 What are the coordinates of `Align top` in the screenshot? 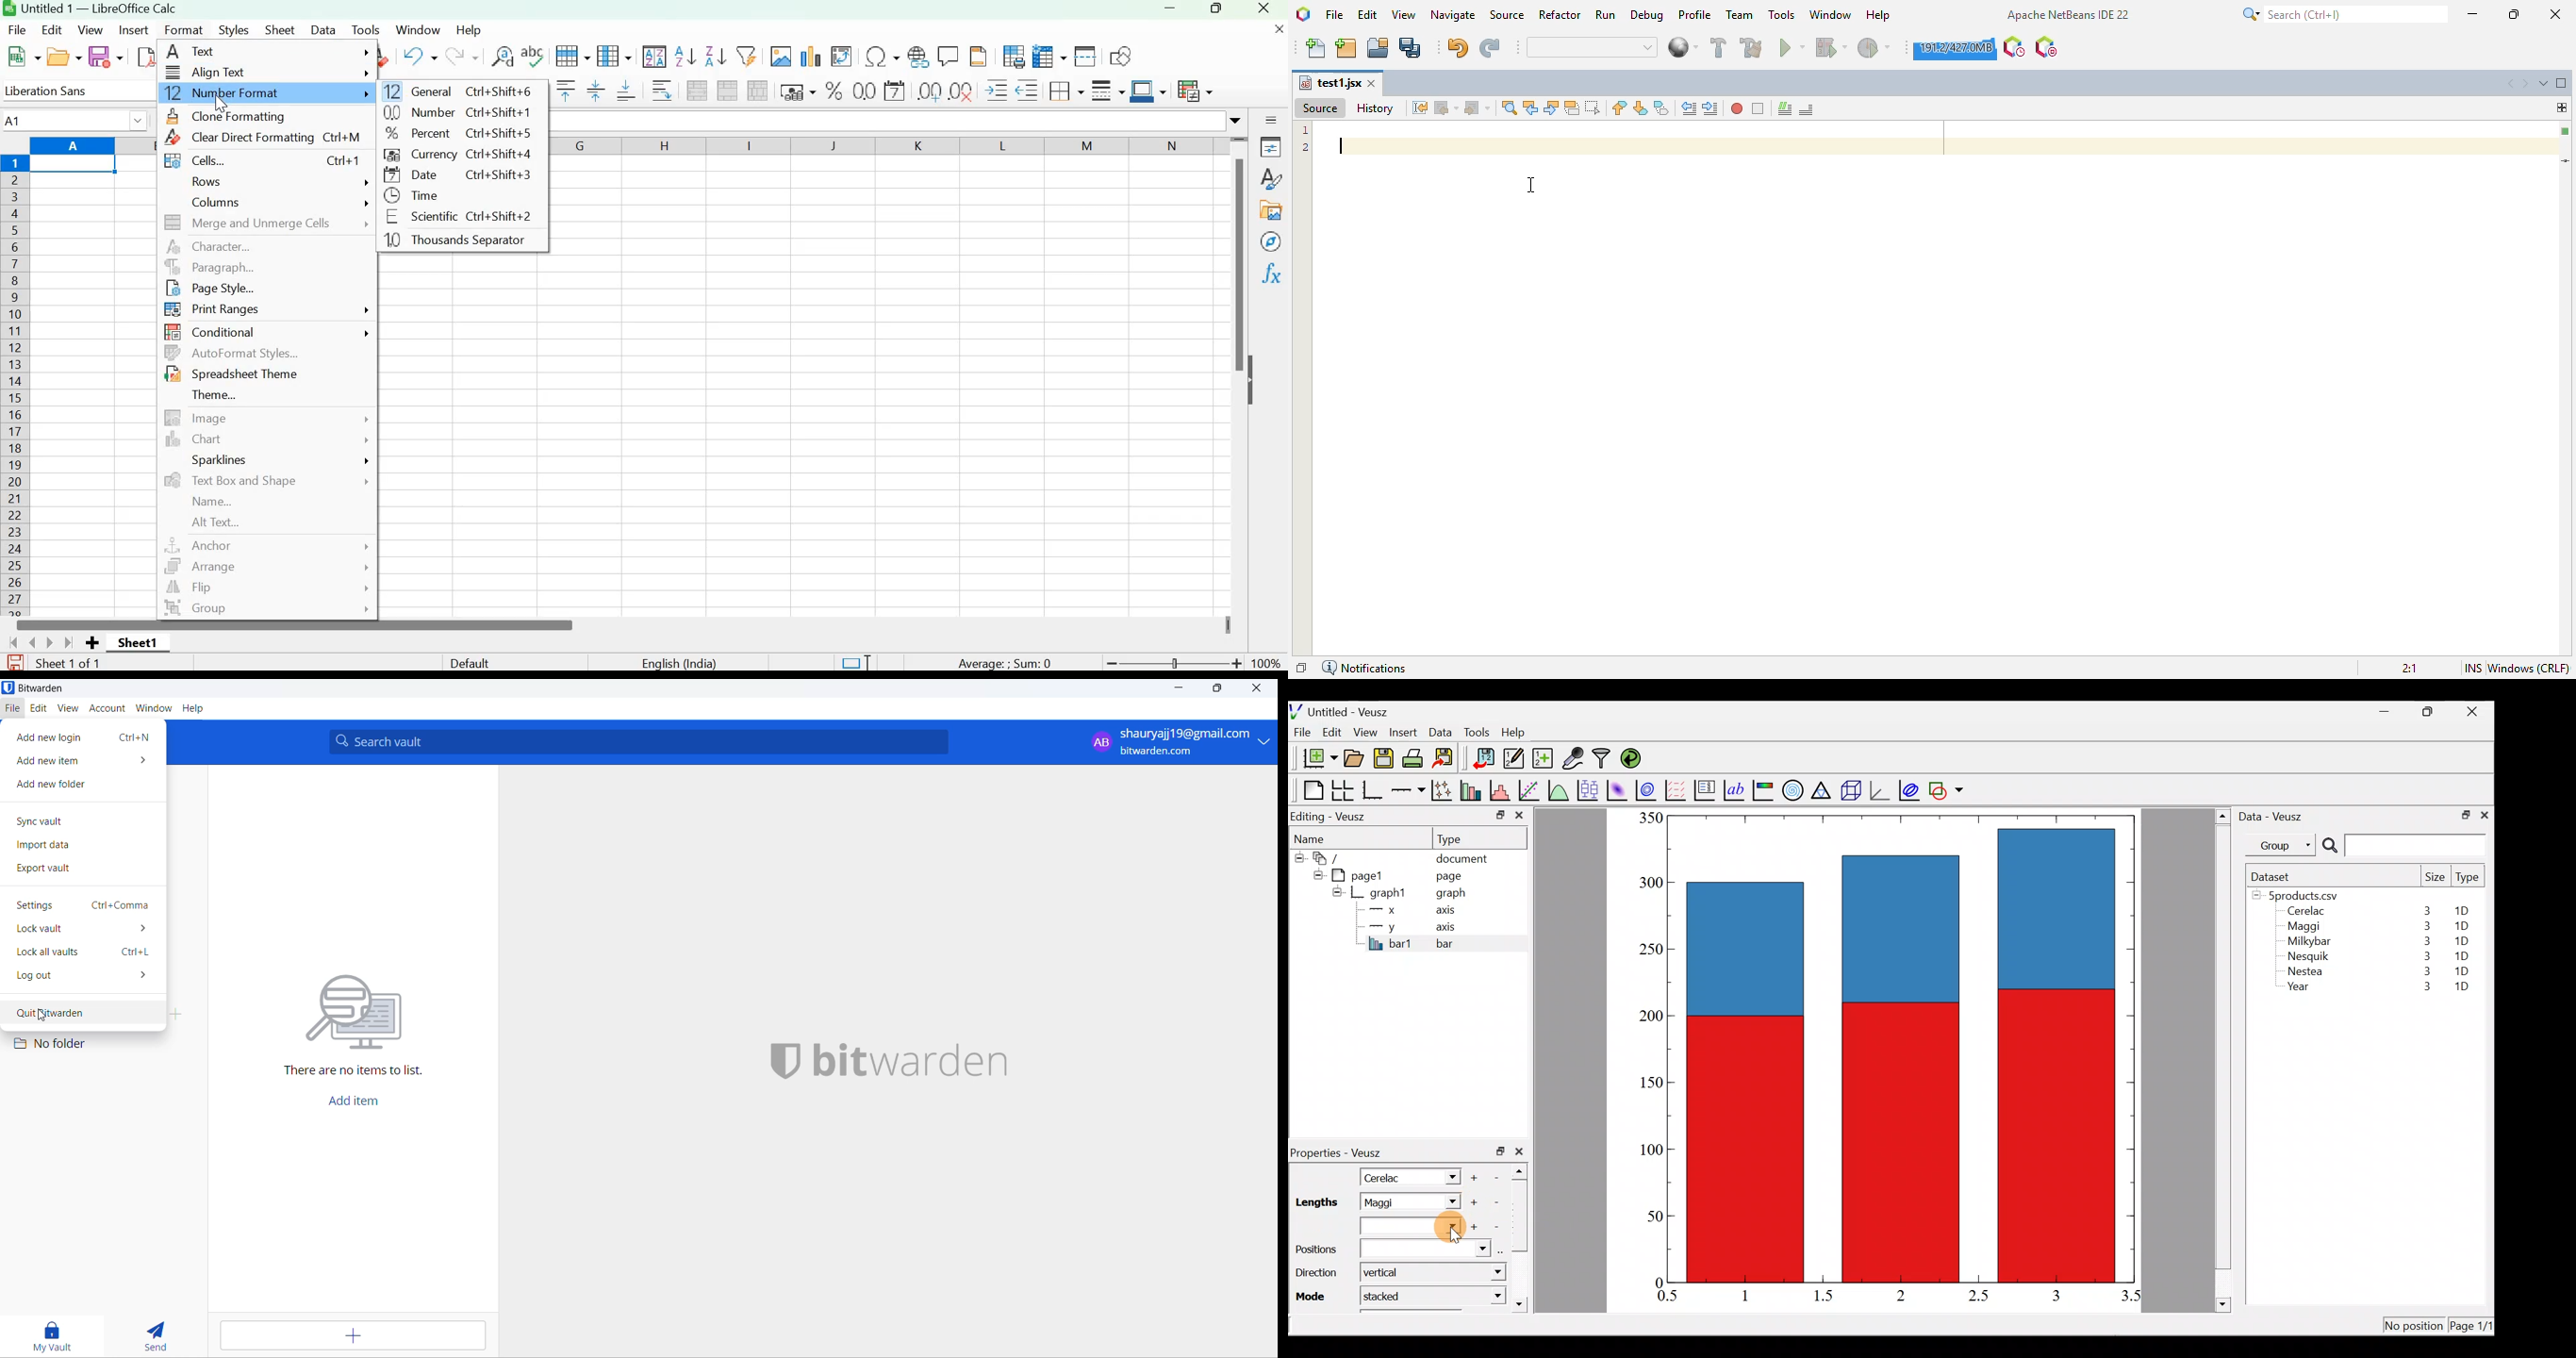 It's located at (564, 91).